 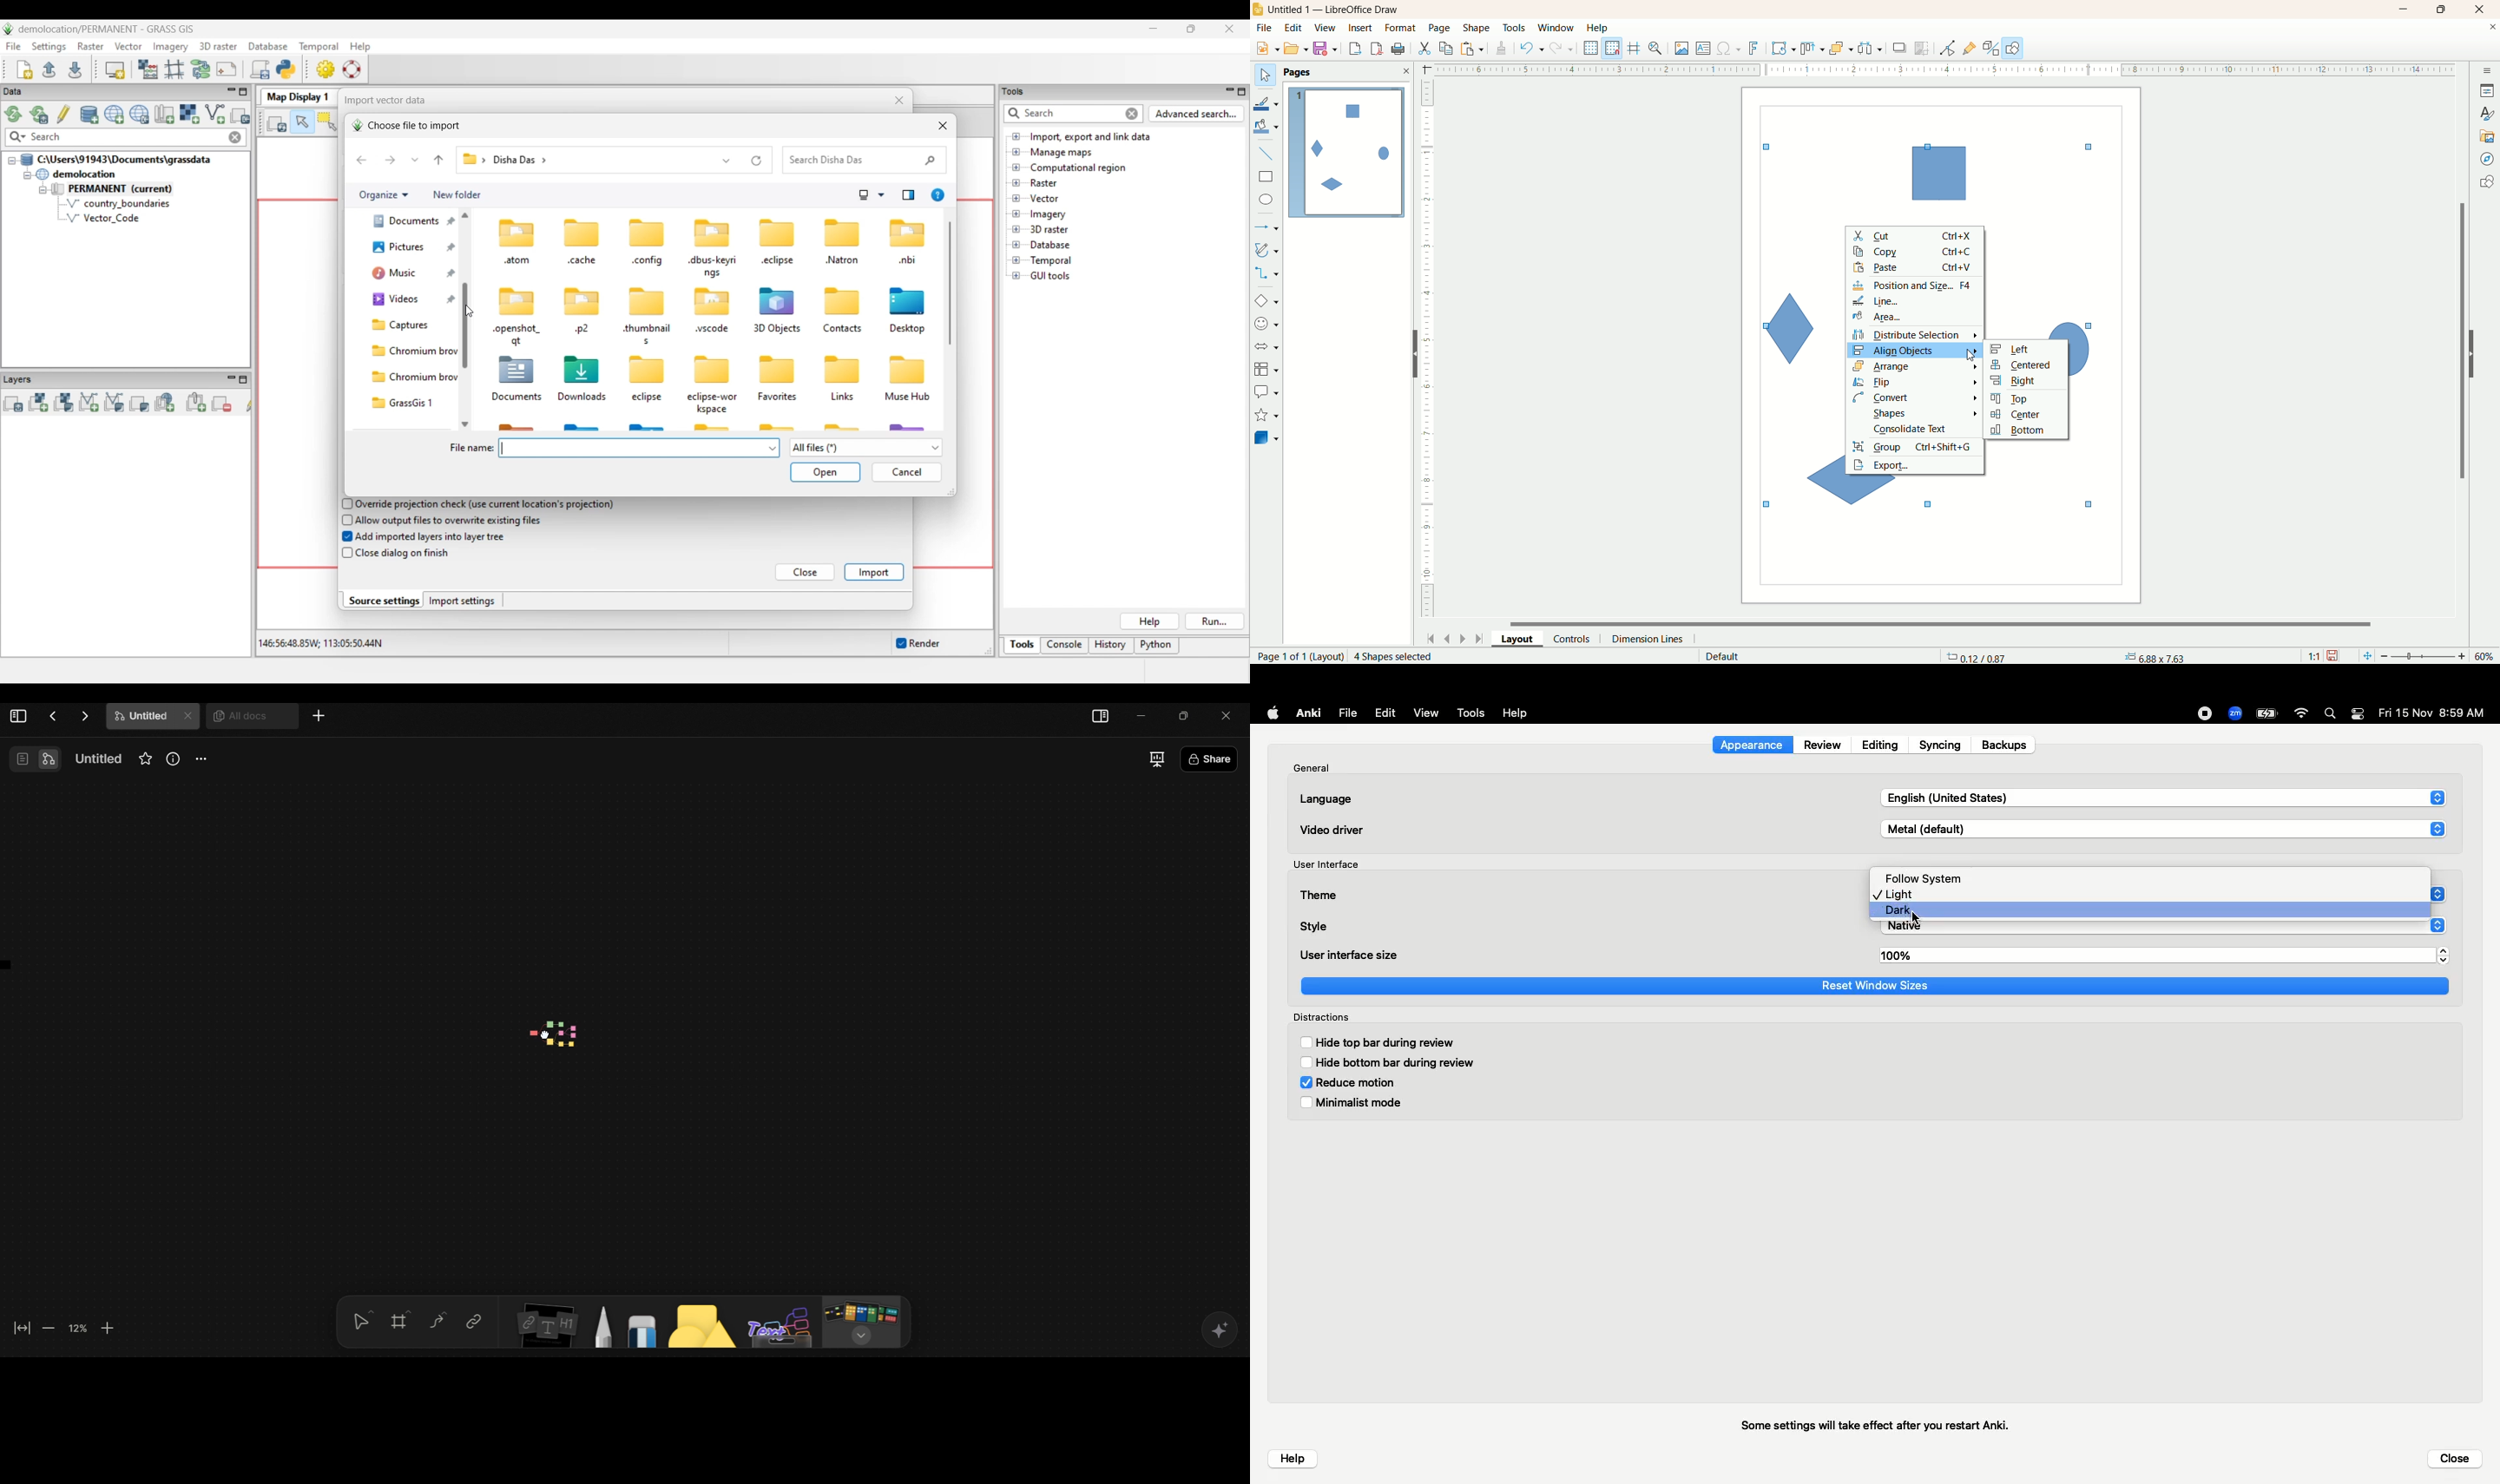 What do you see at coordinates (2488, 135) in the screenshot?
I see `gallery` at bounding box center [2488, 135].